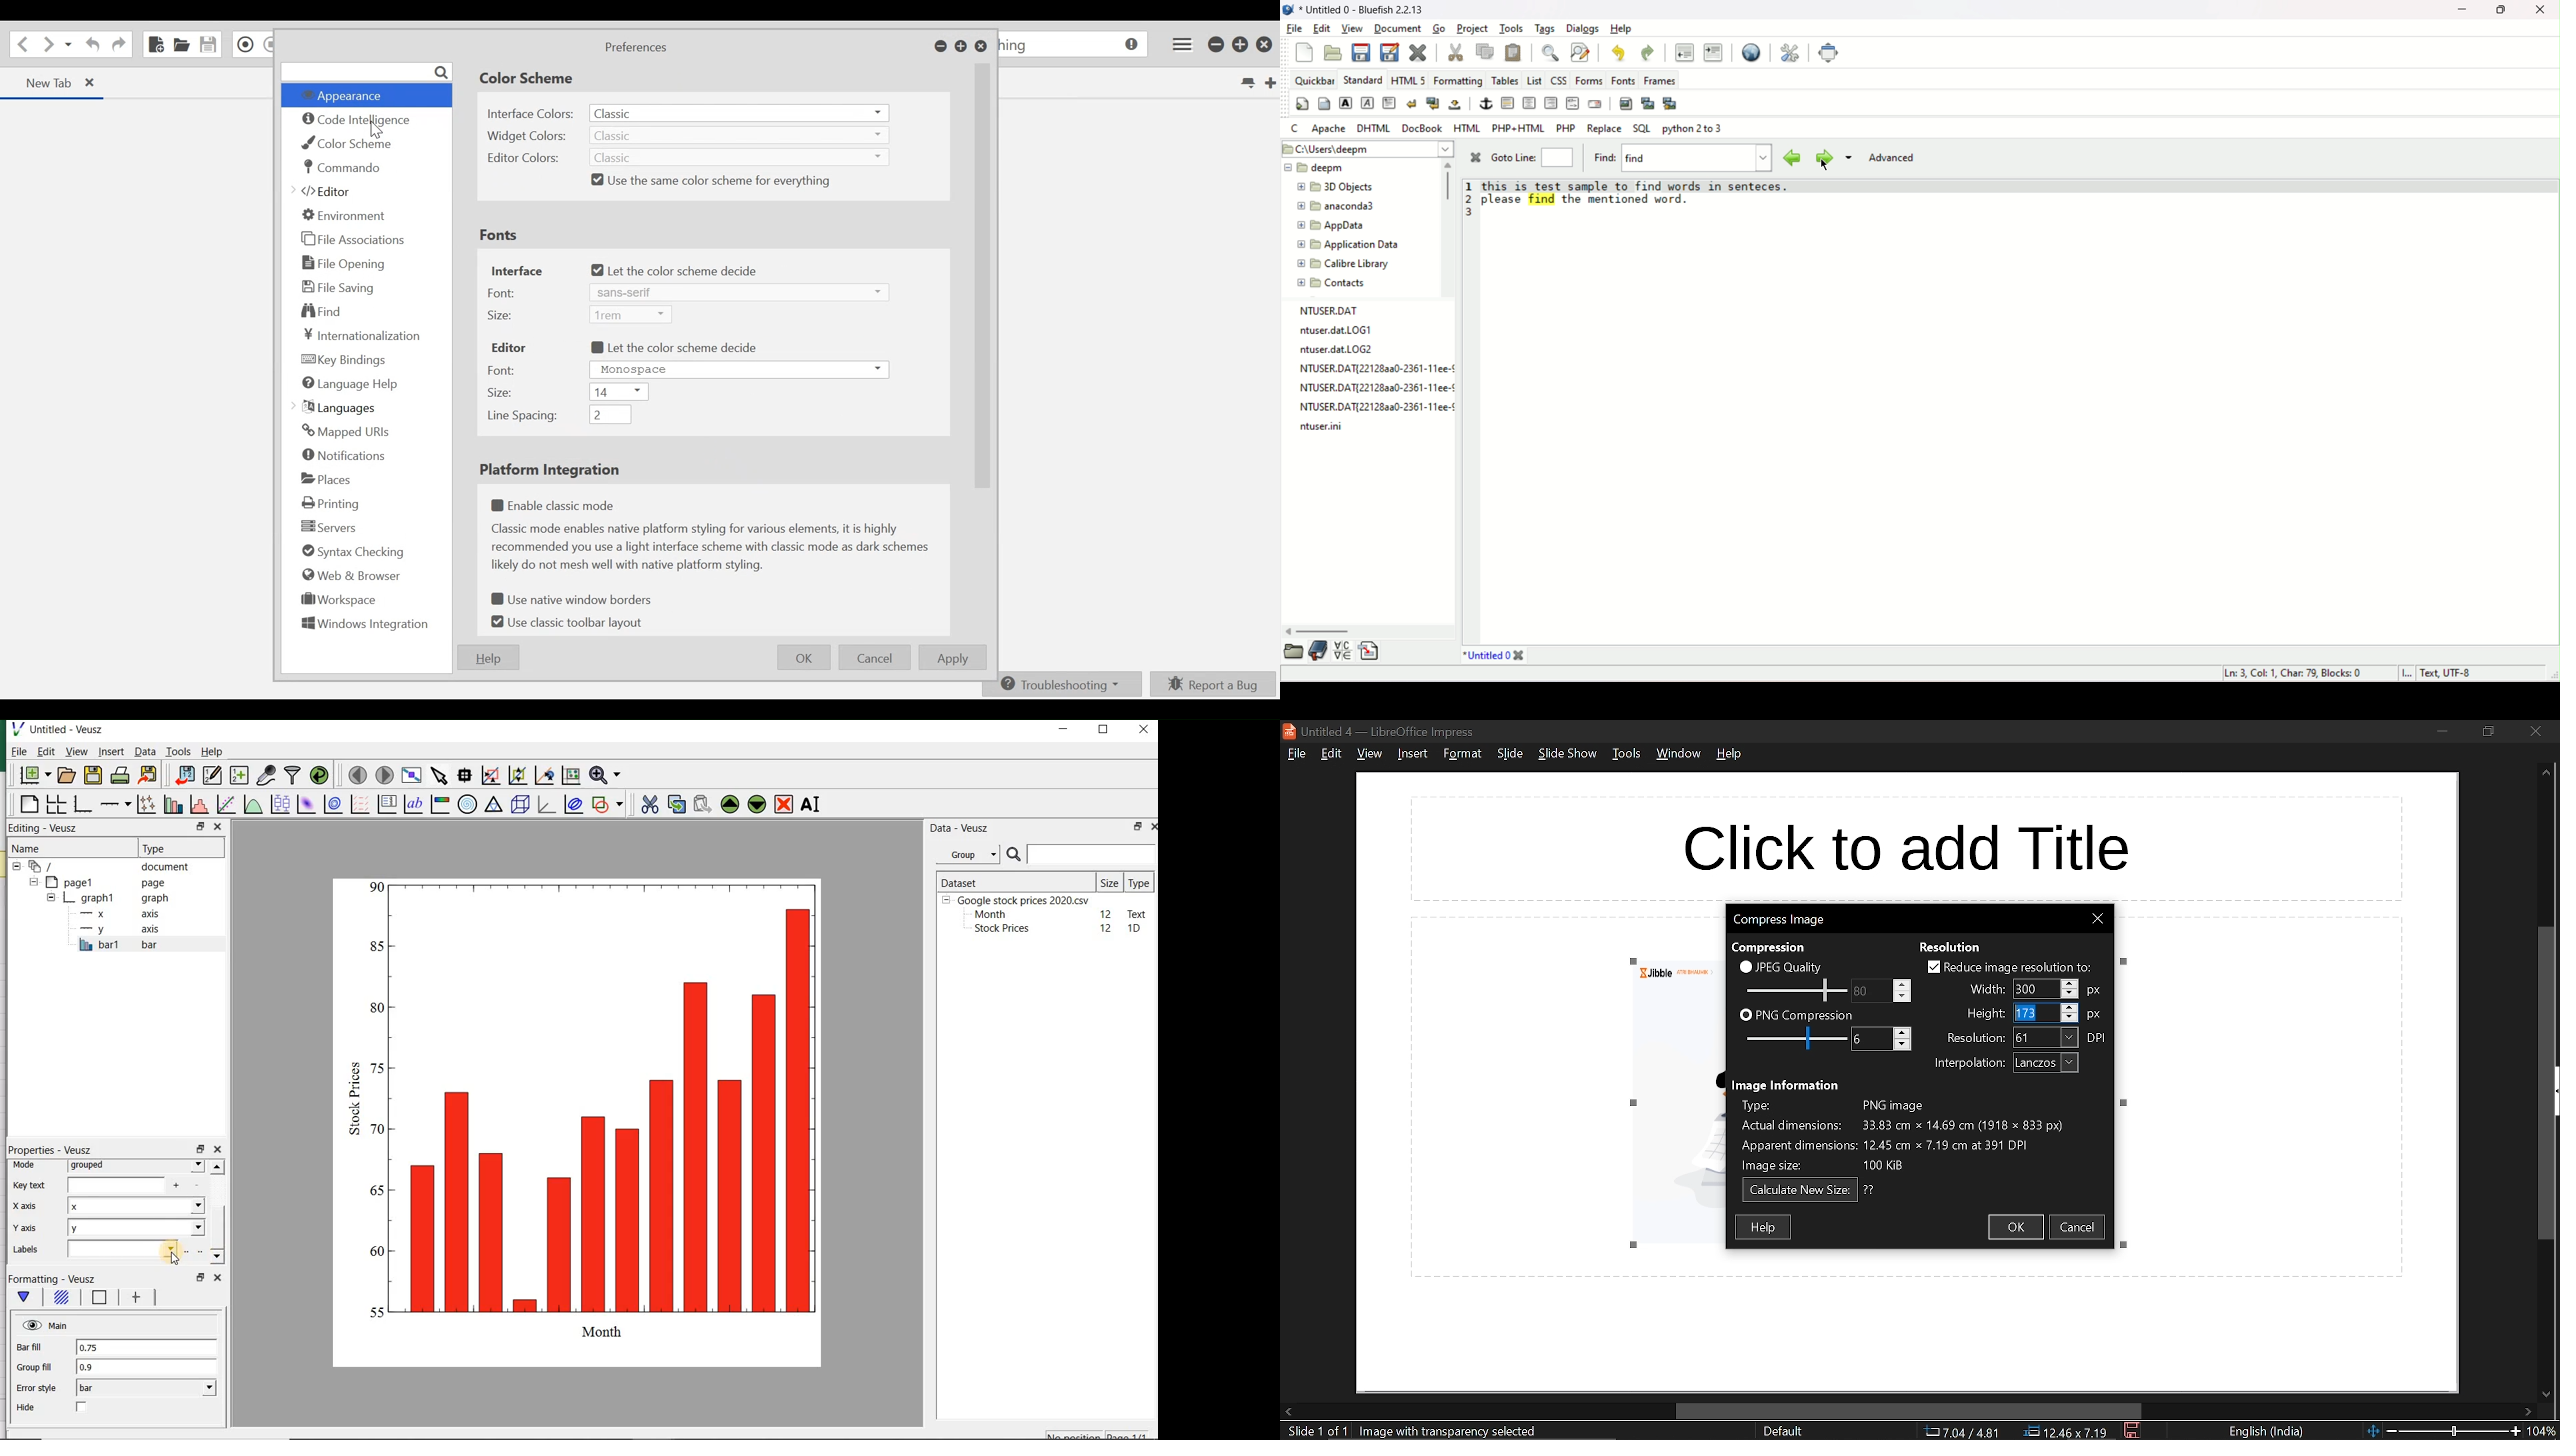  I want to click on ok, so click(2018, 1228).